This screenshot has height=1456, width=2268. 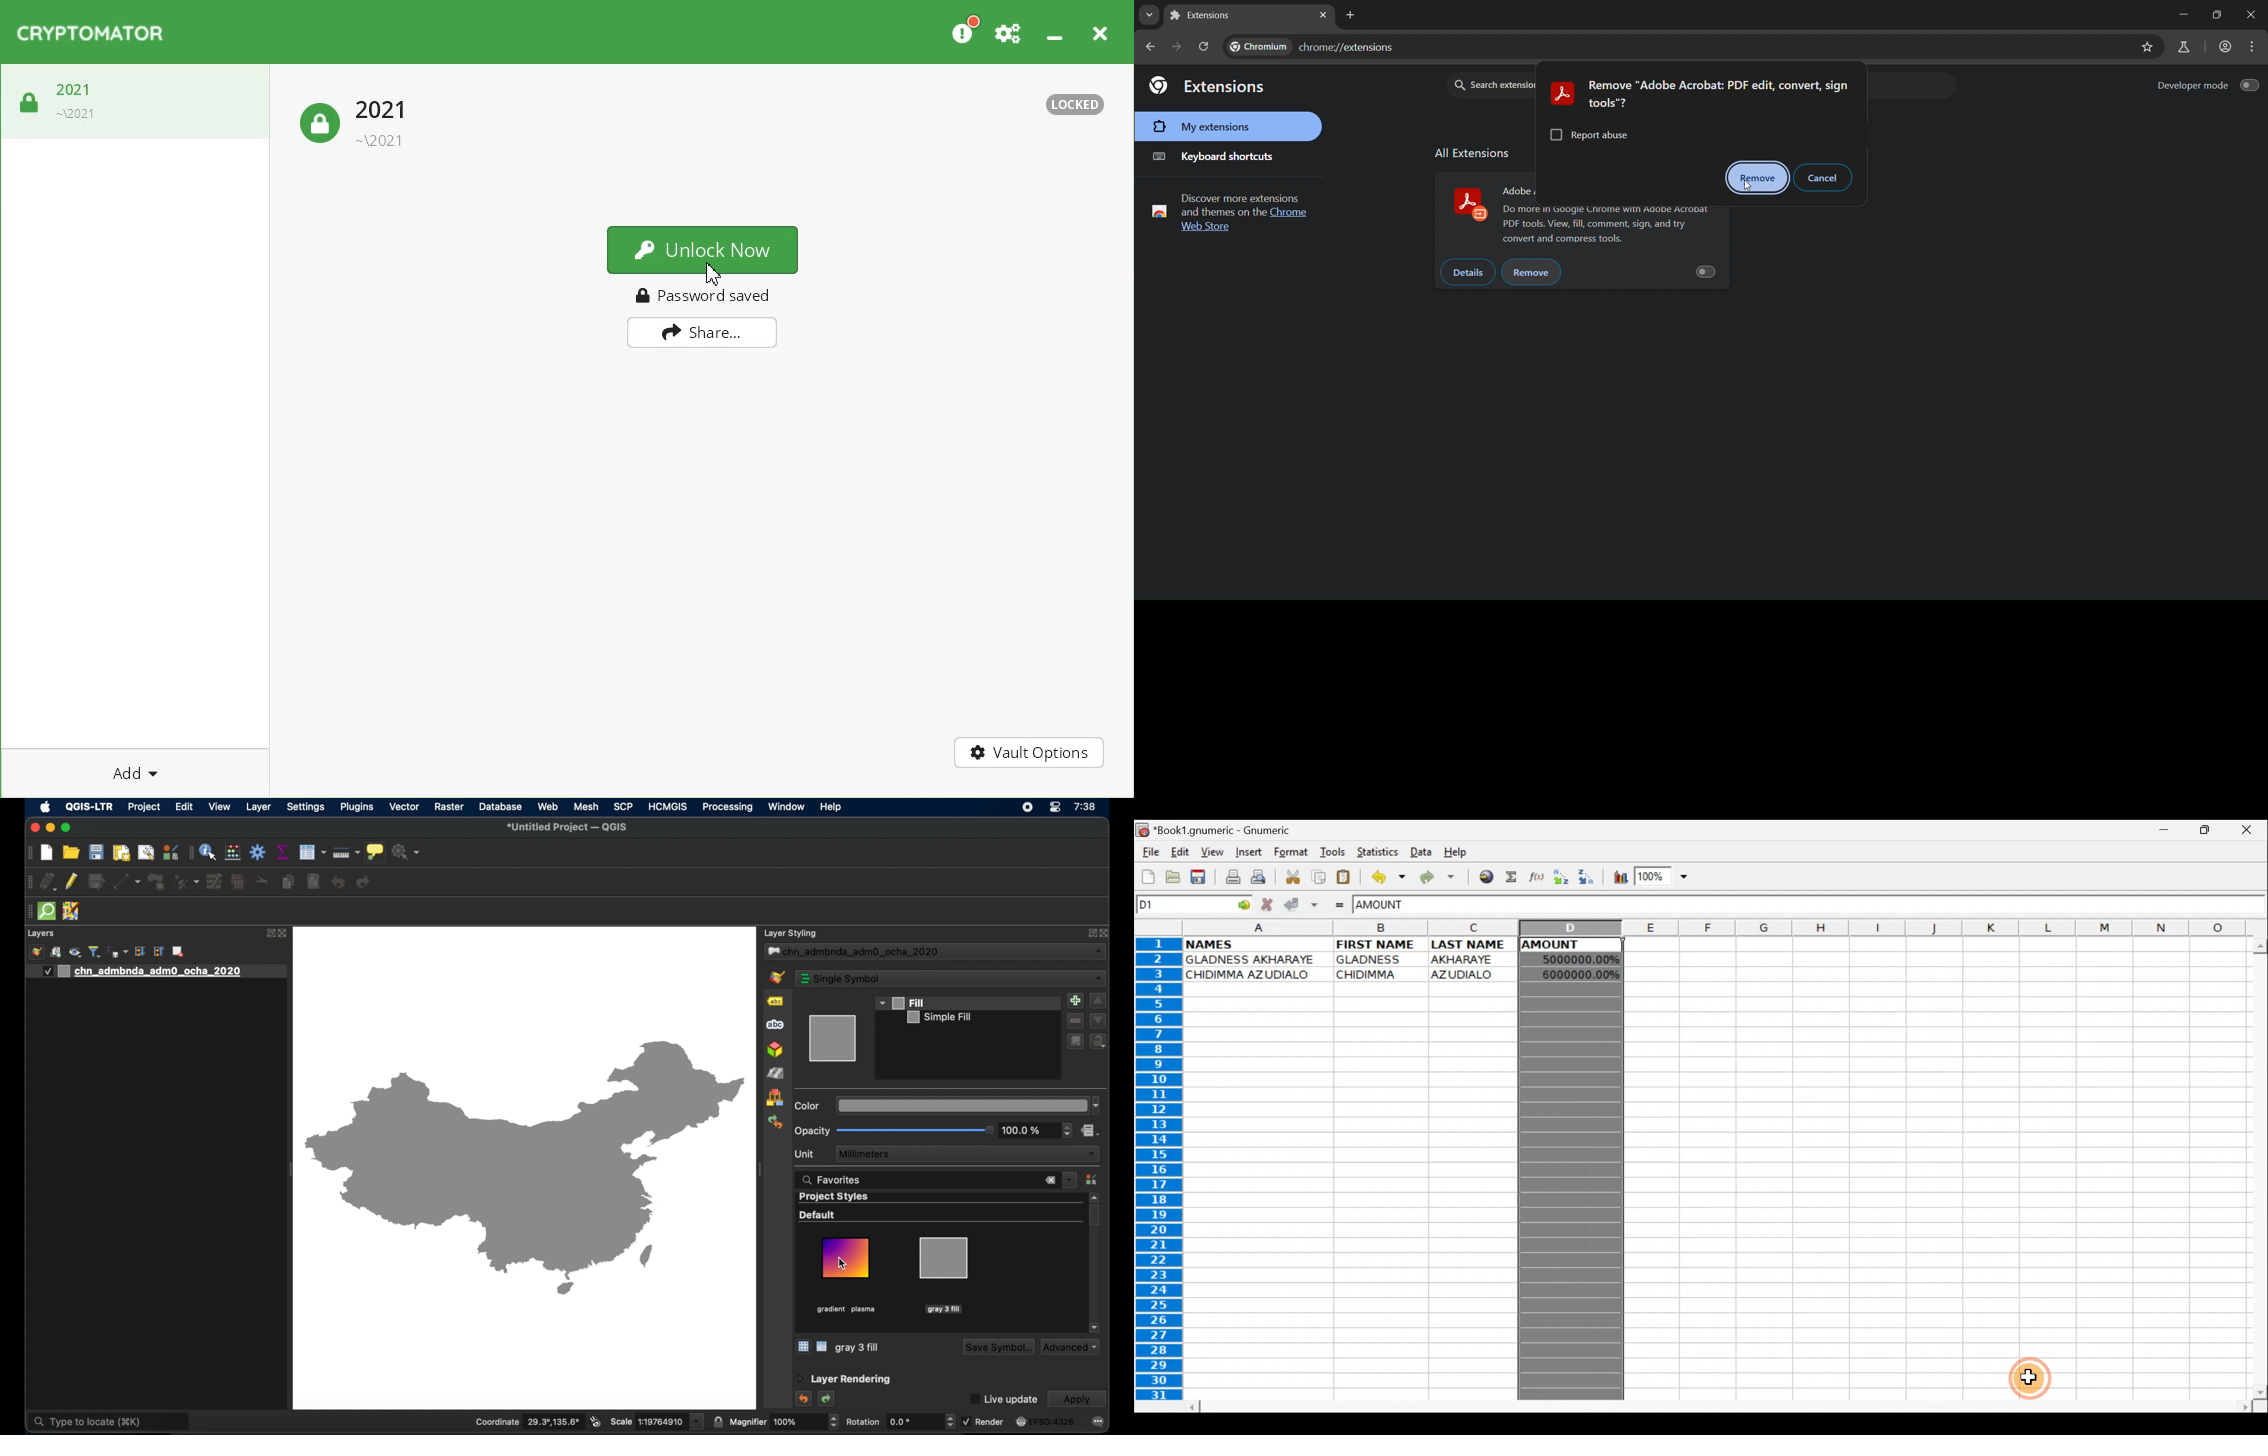 I want to click on Rows, so click(x=1156, y=1172).